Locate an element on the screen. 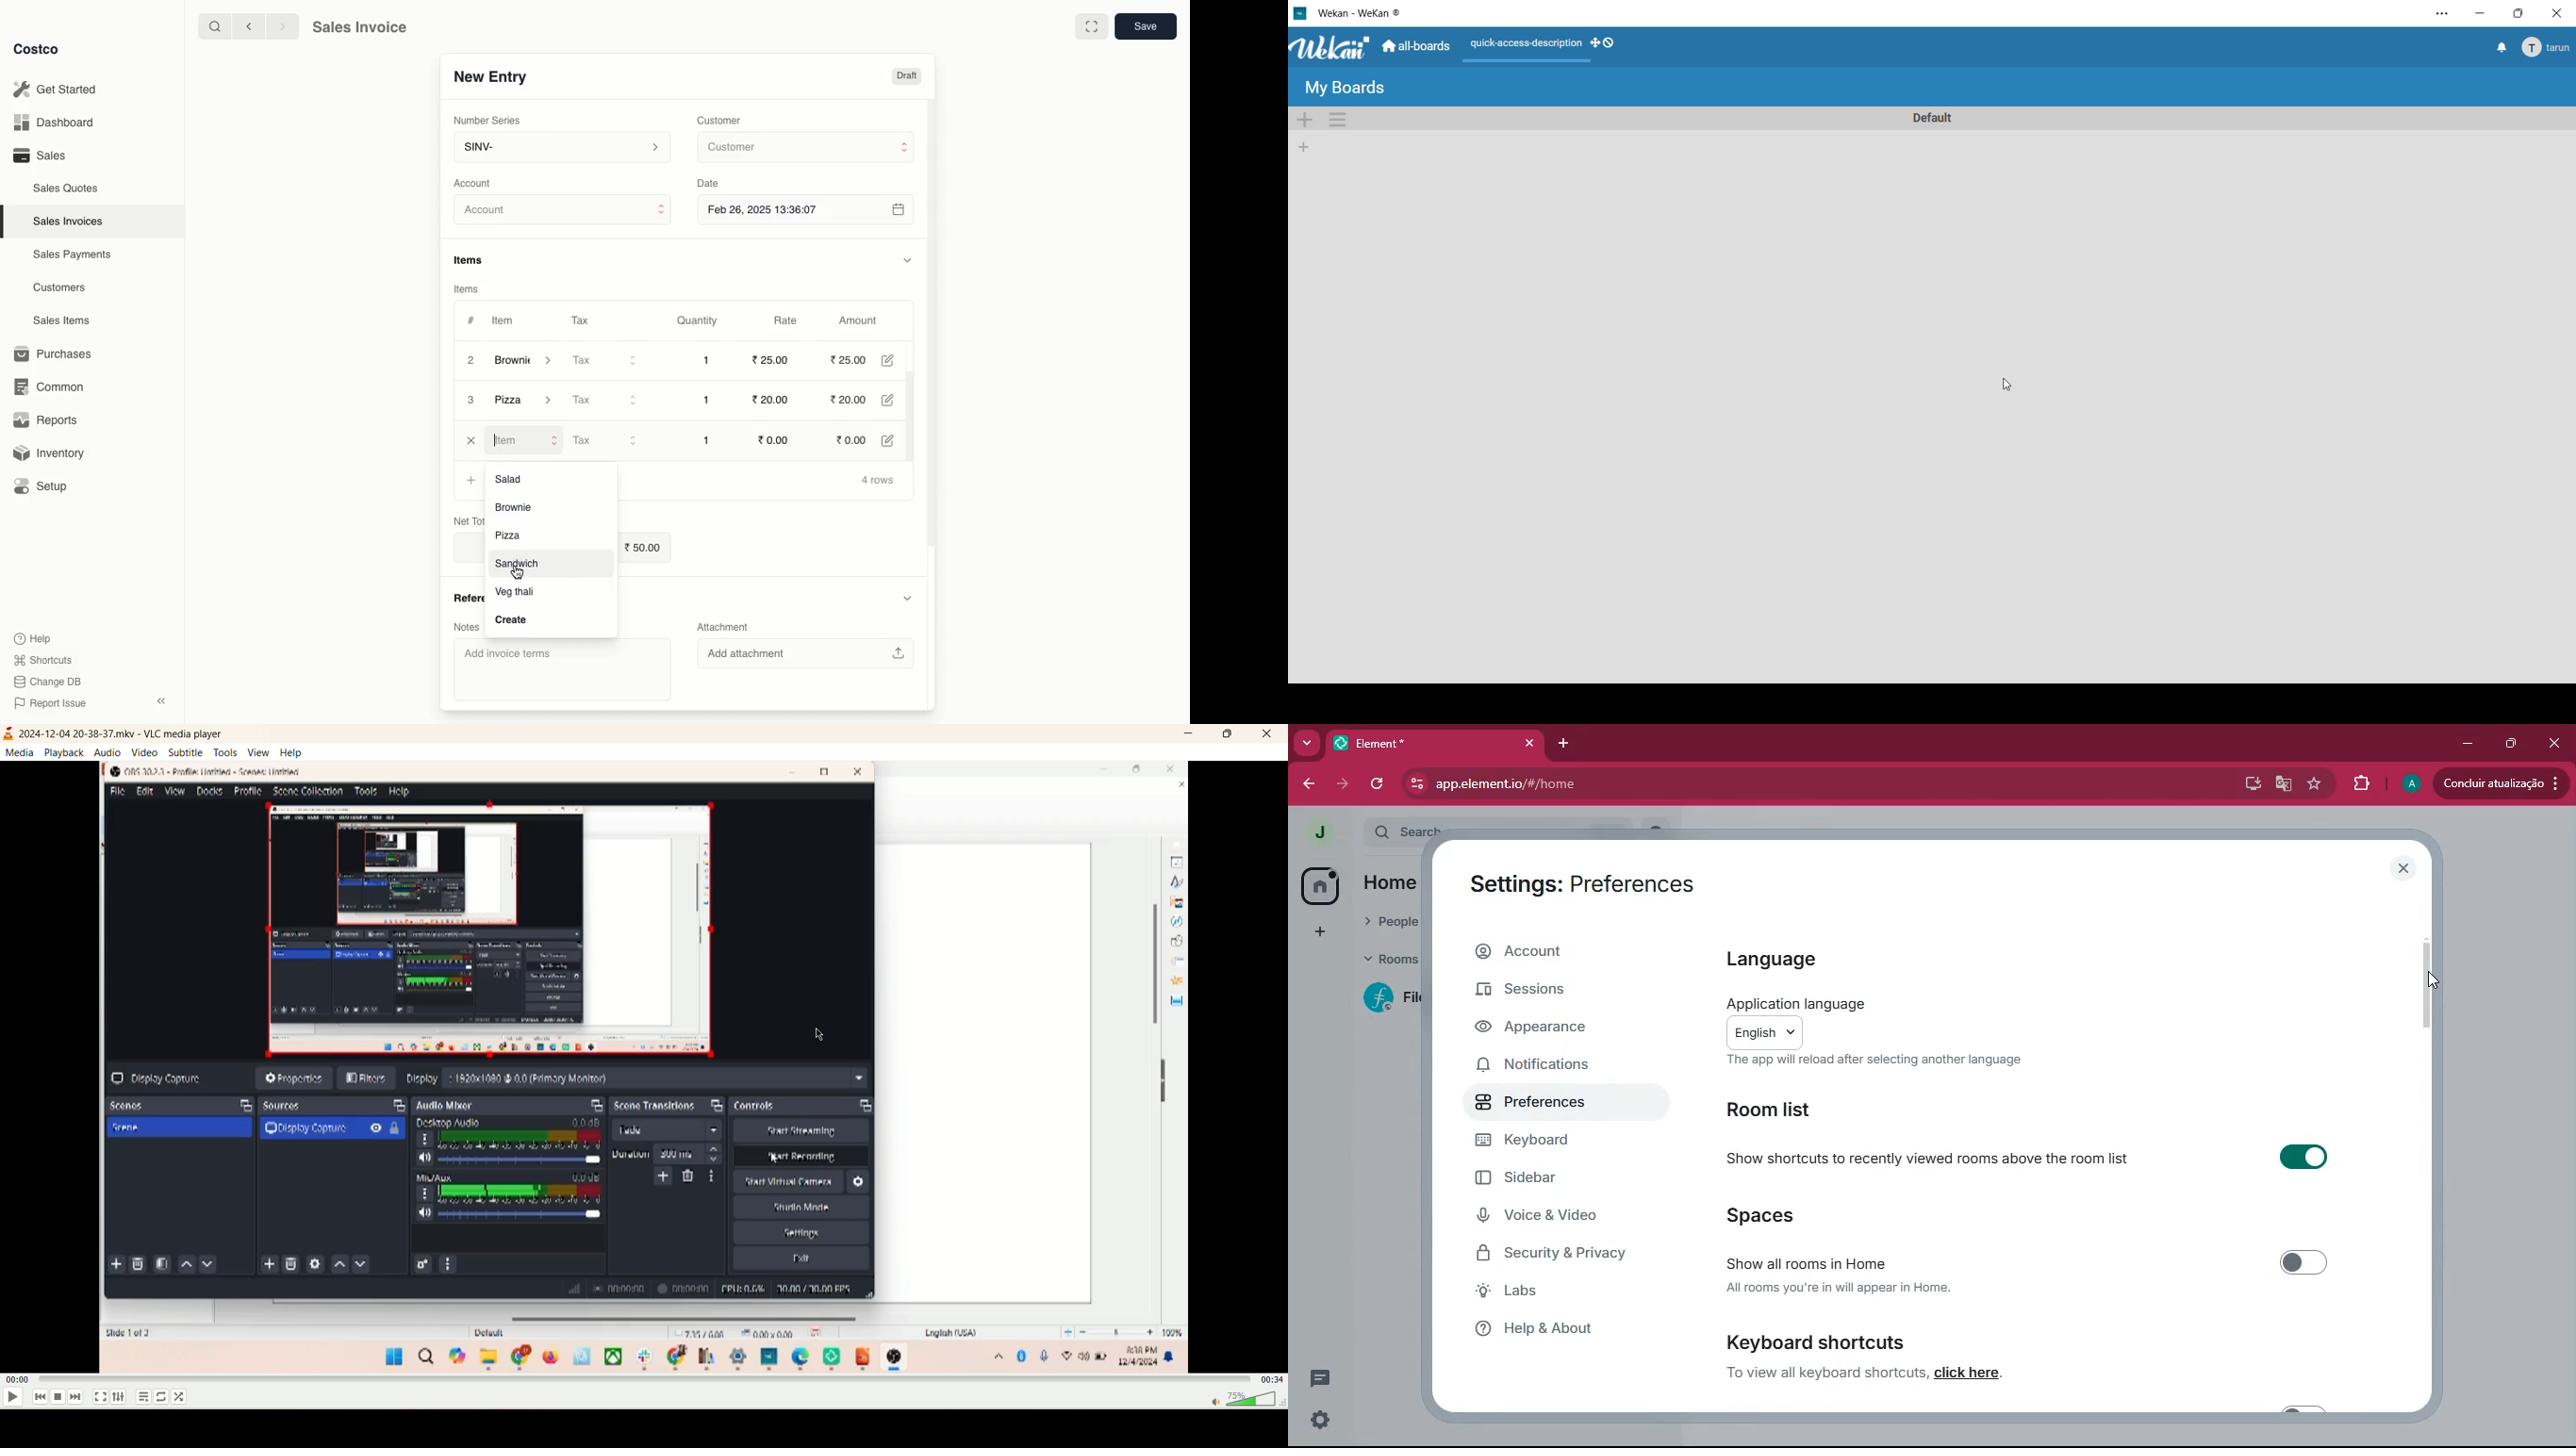 This screenshot has height=1456, width=2576. 20.00 is located at coordinates (769, 400).